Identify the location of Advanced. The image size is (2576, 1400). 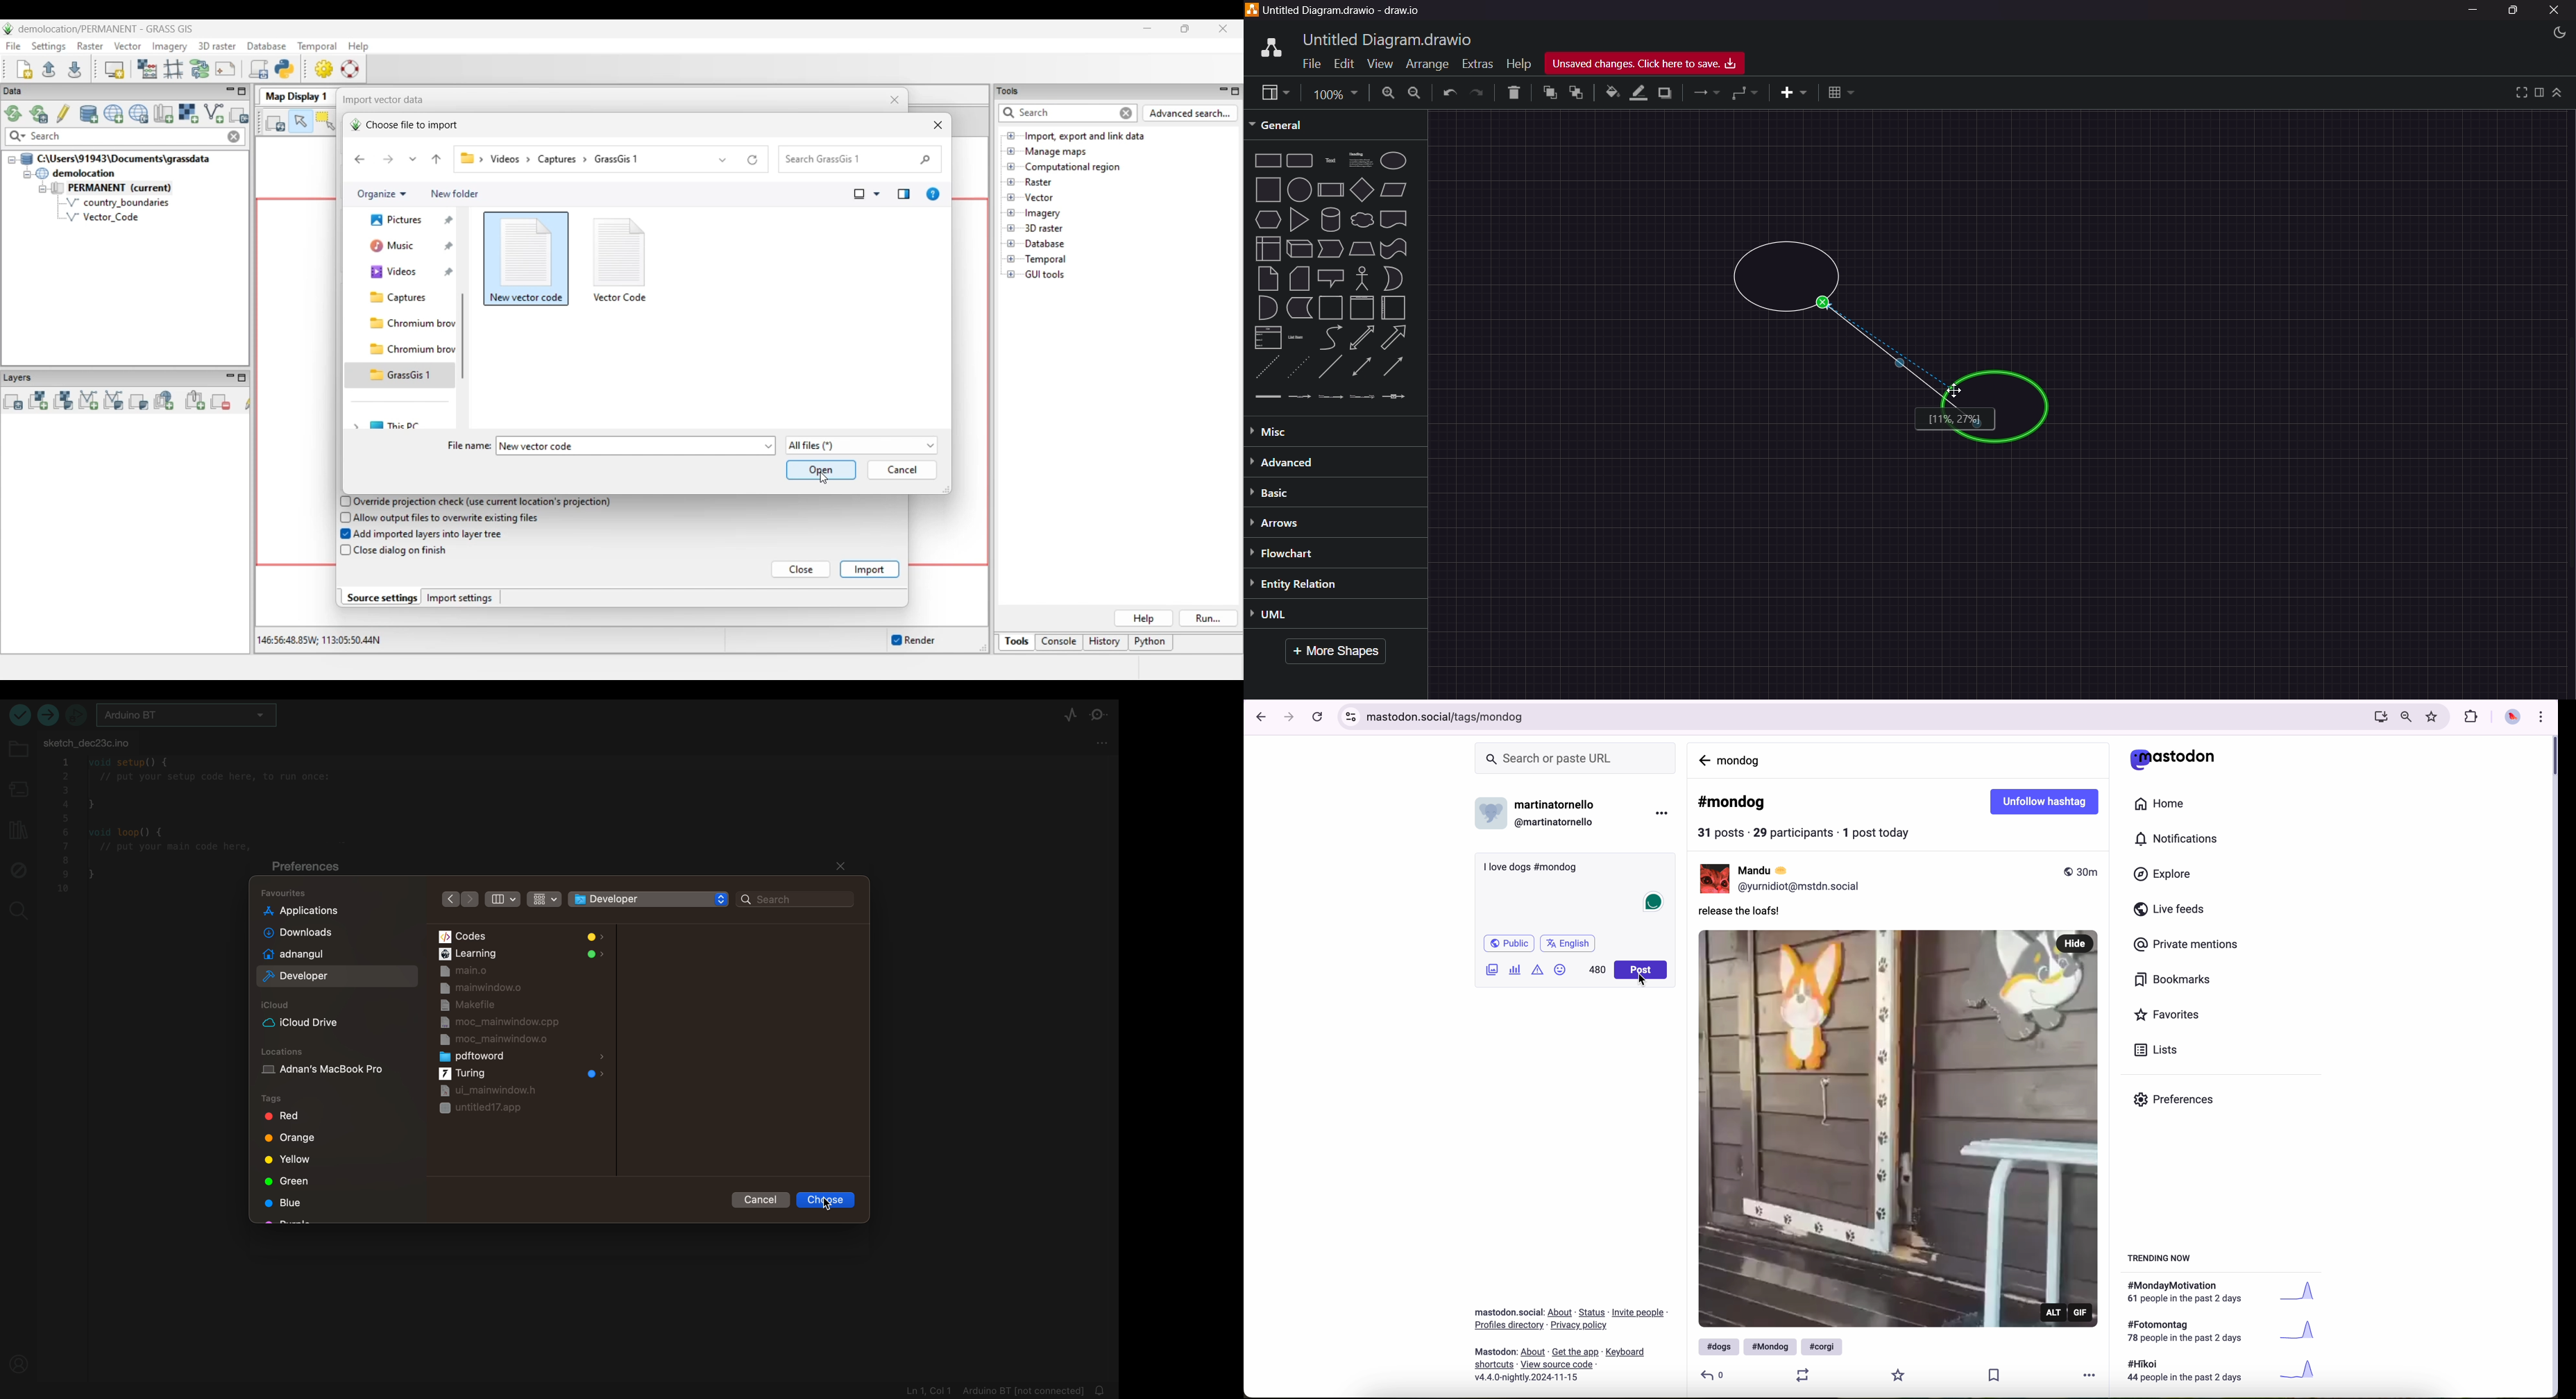
(1313, 461).